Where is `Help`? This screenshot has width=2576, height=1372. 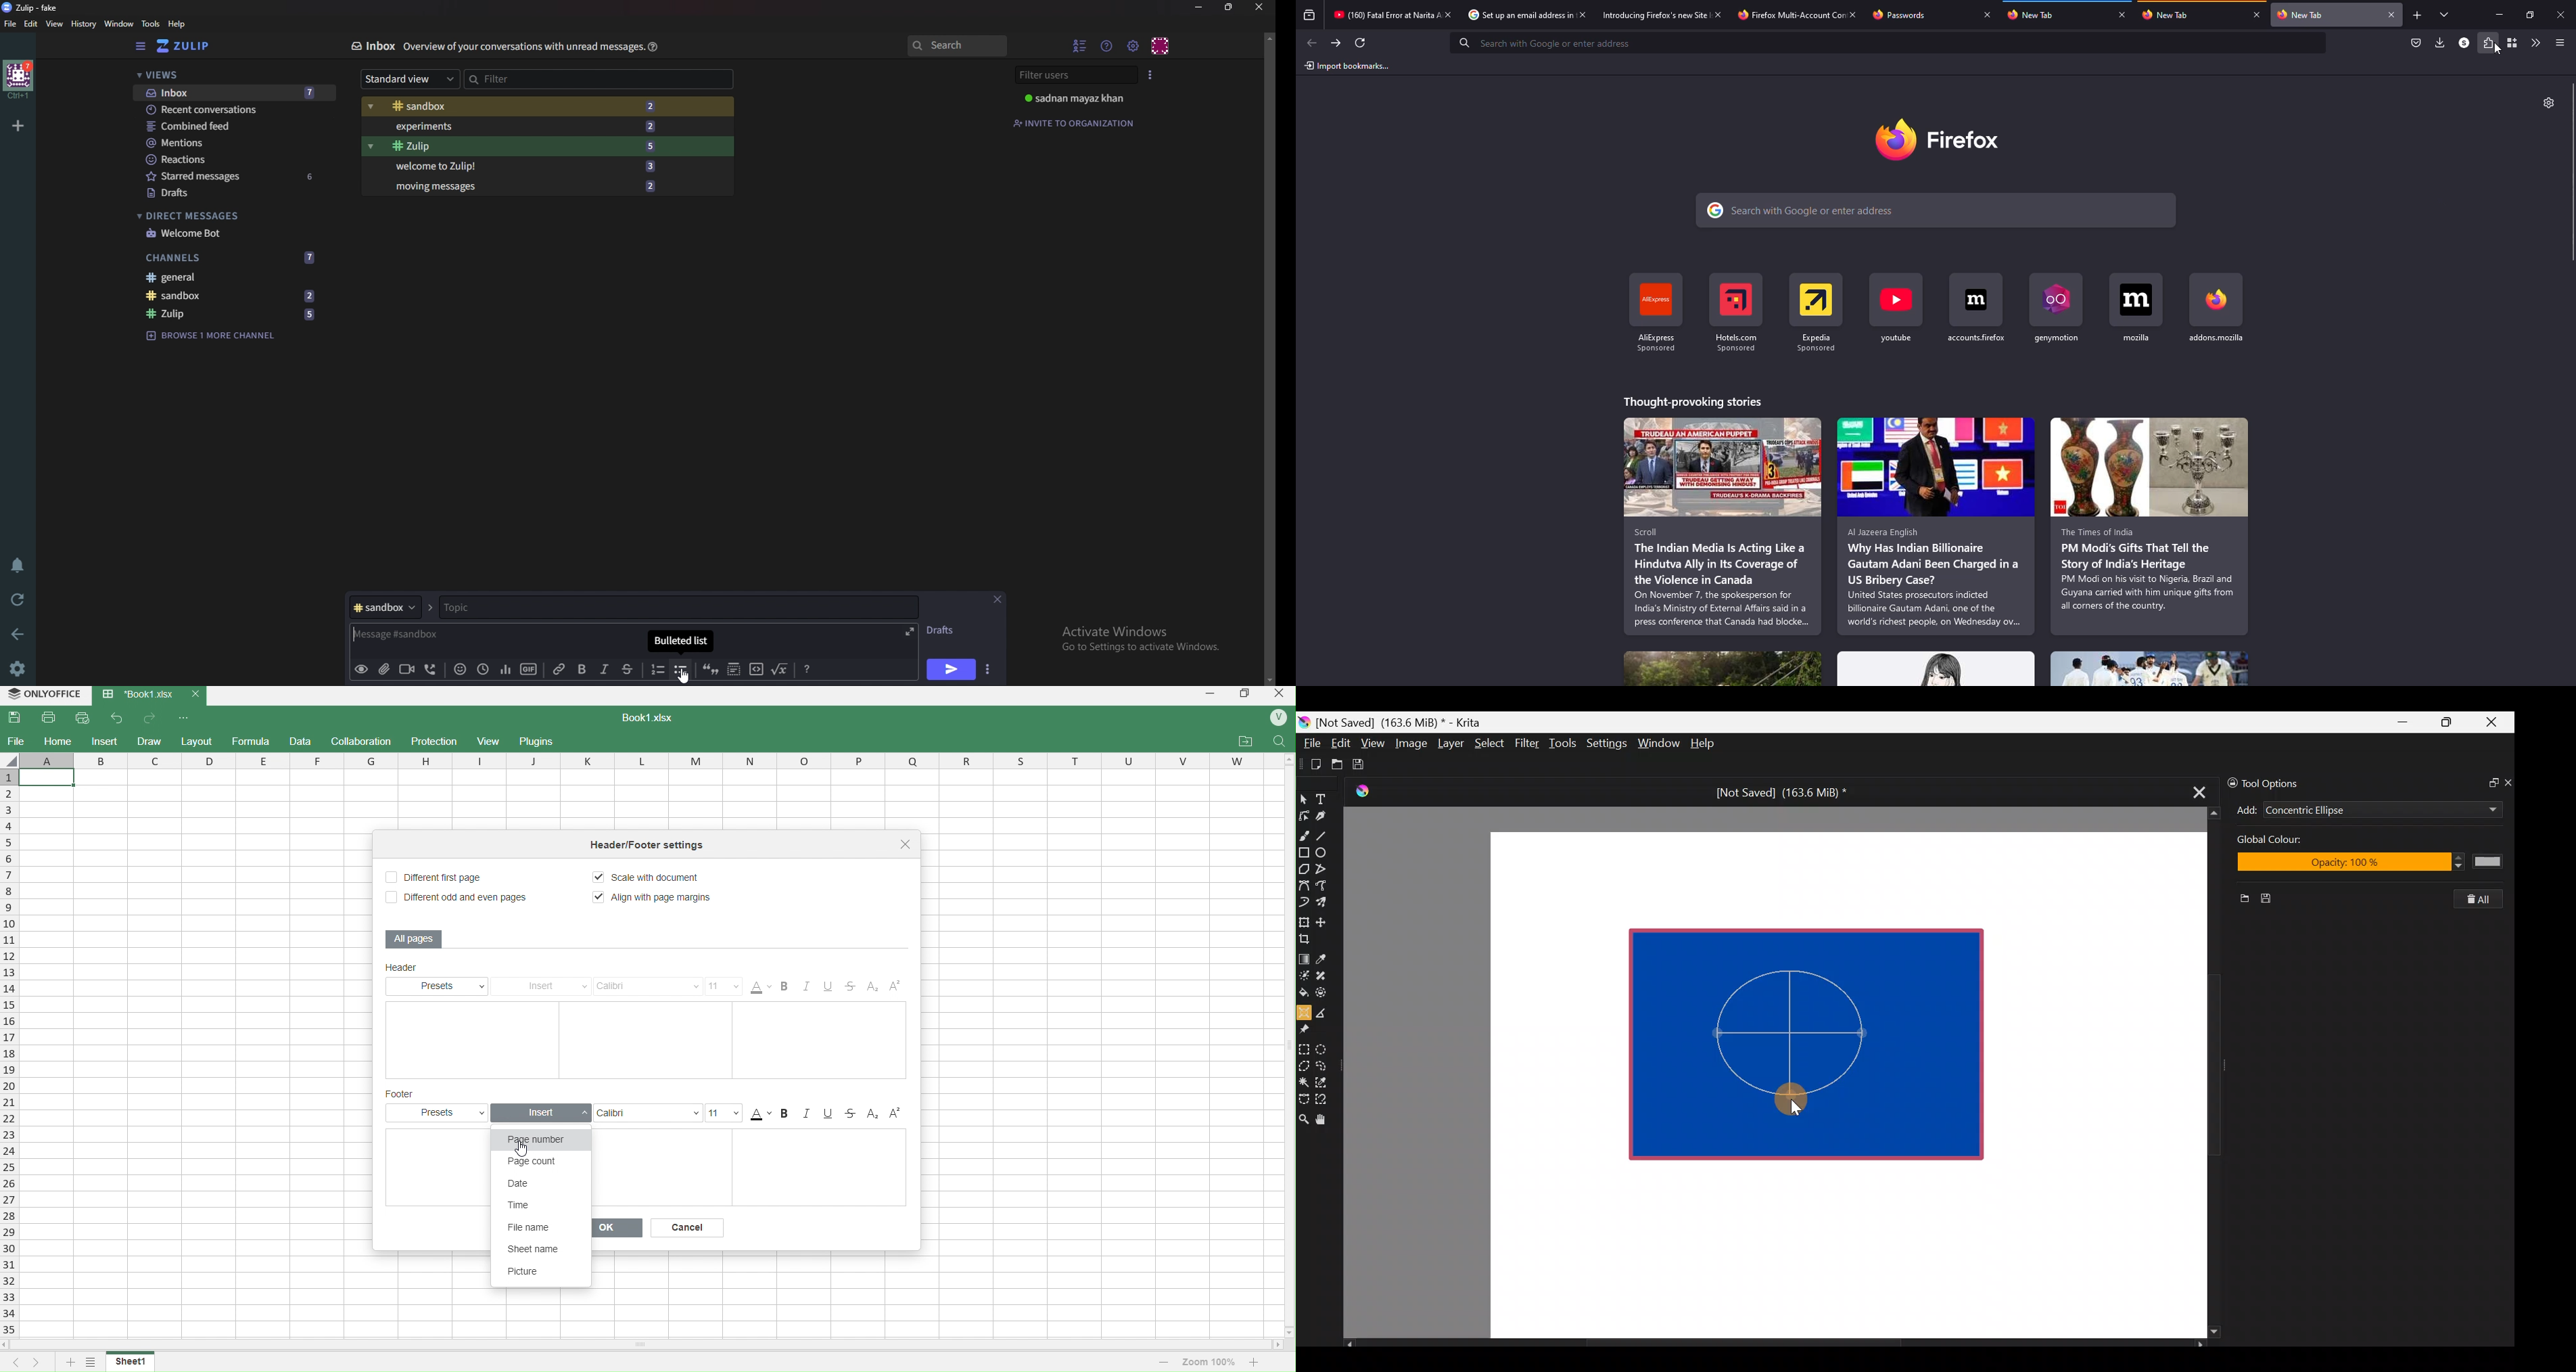 Help is located at coordinates (1705, 744).